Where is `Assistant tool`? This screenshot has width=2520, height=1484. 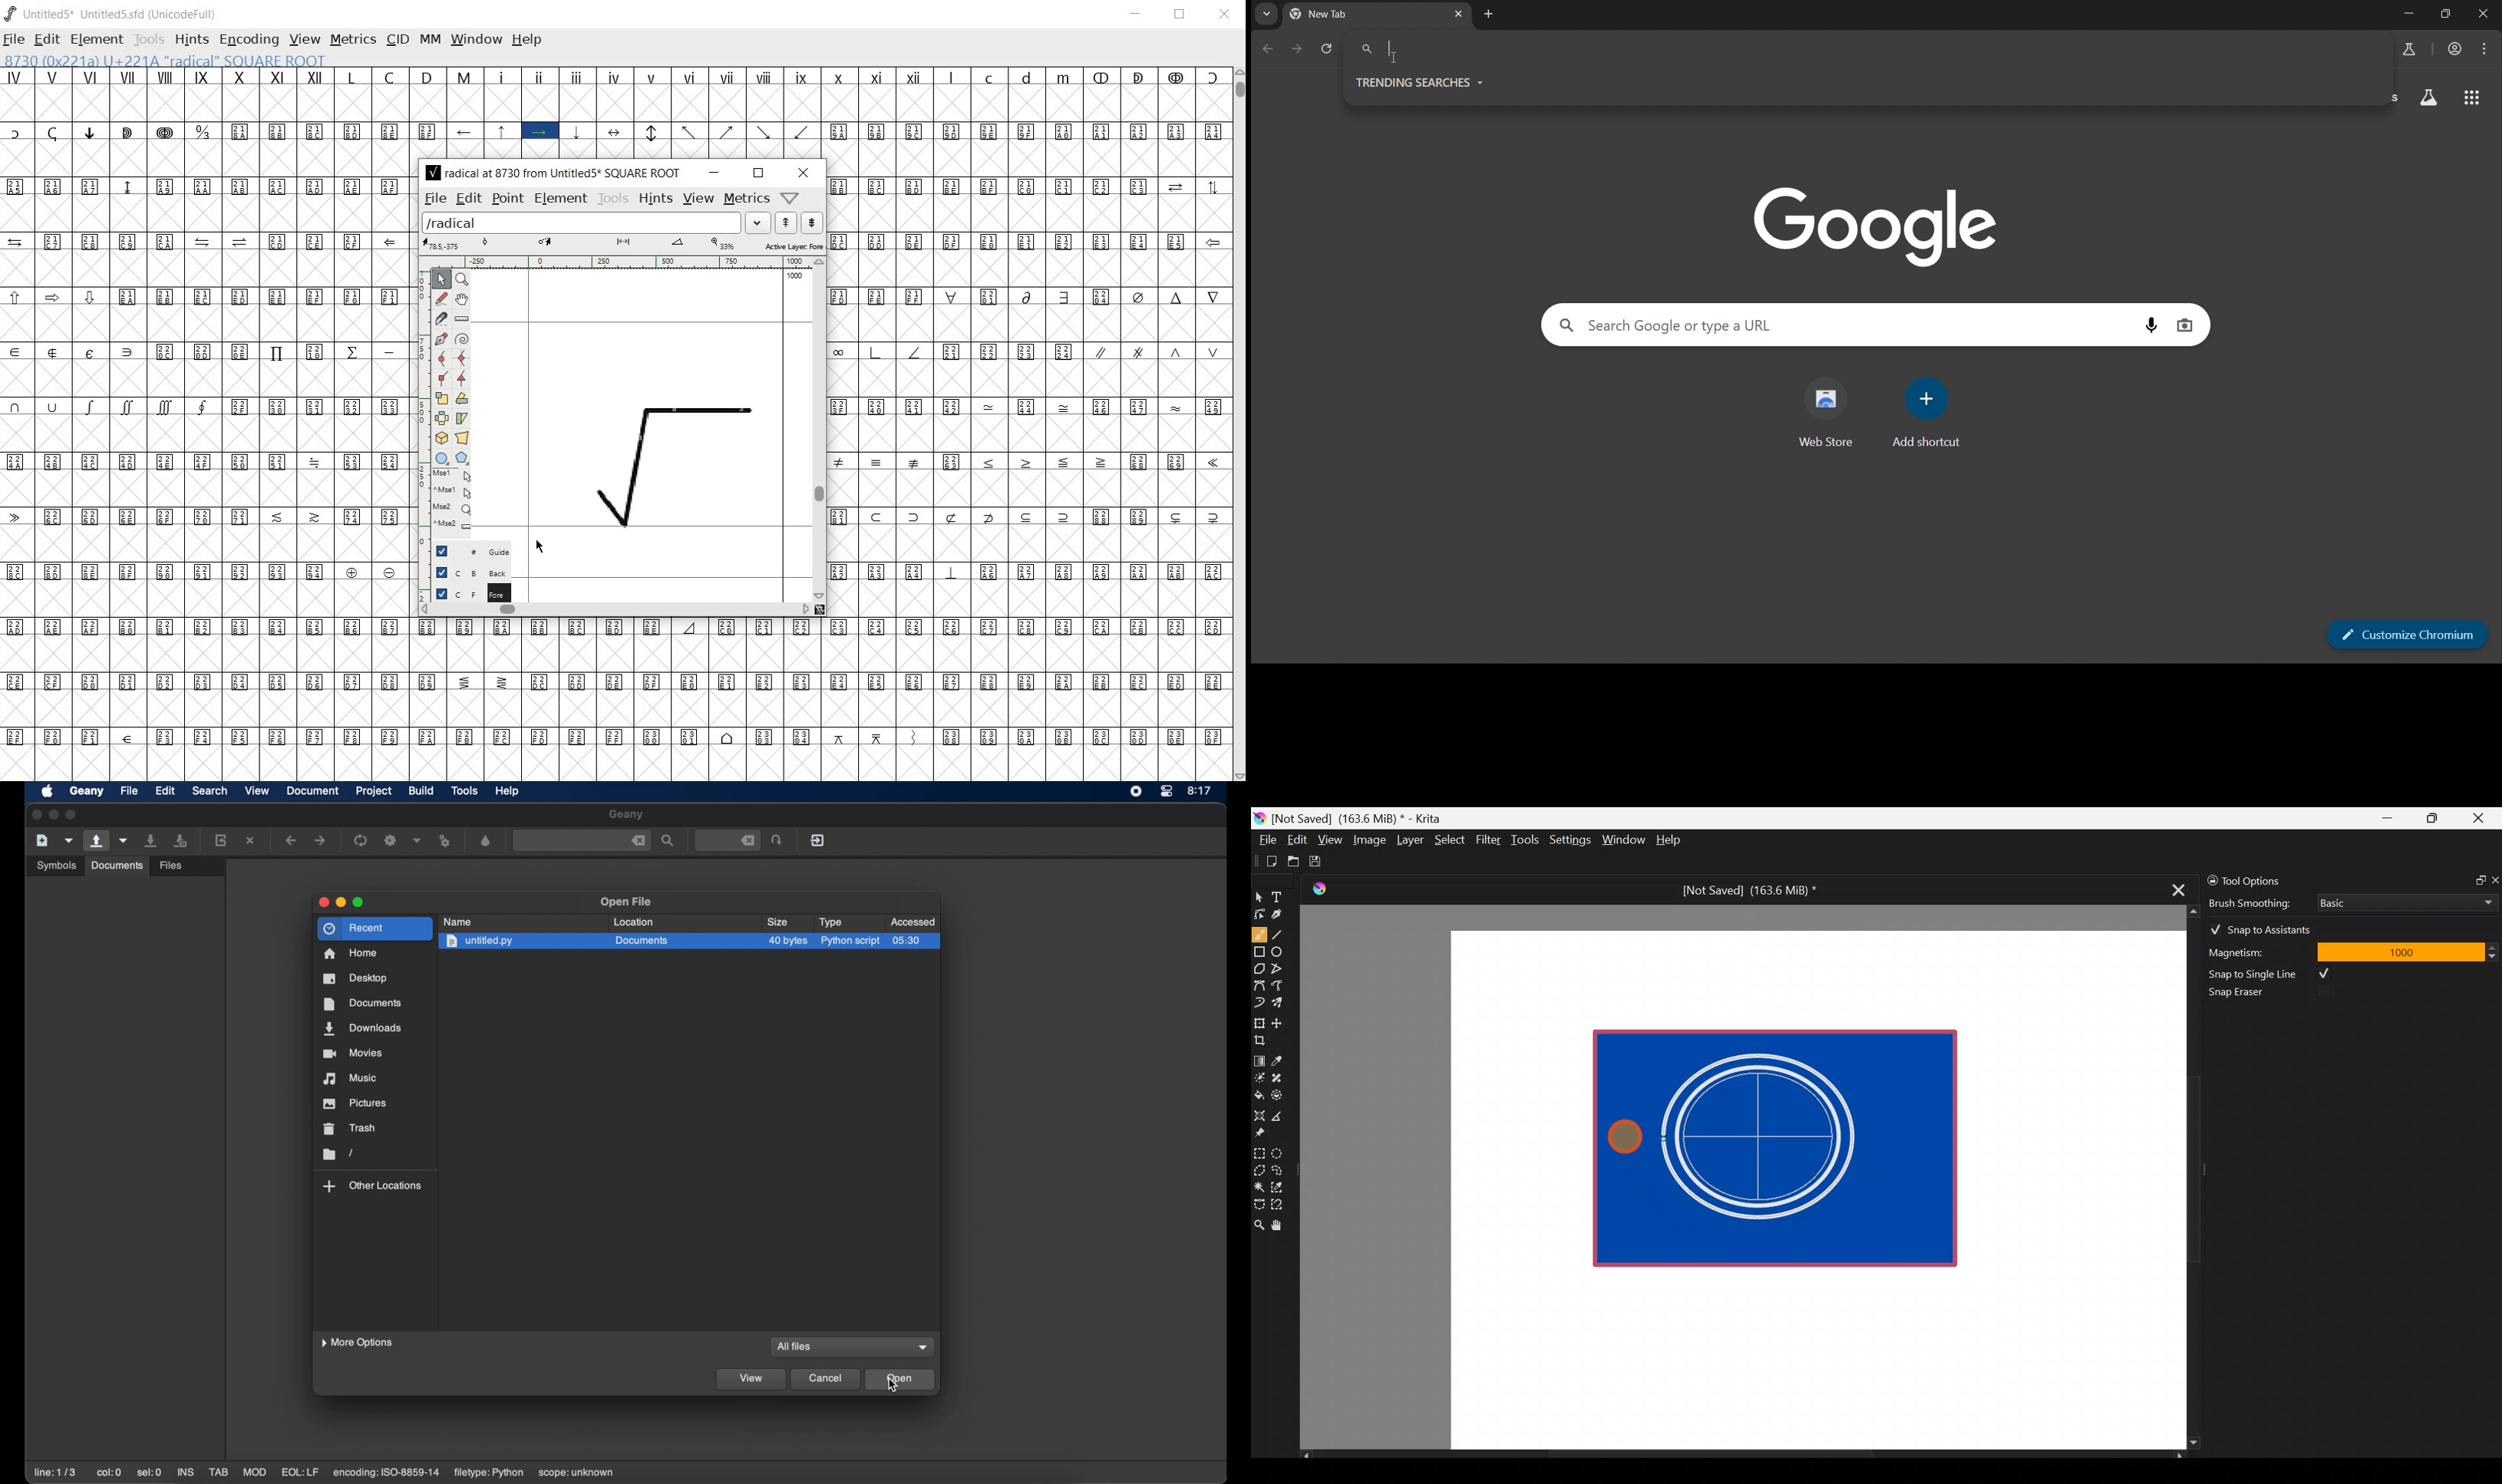
Assistant tool is located at coordinates (1259, 1112).